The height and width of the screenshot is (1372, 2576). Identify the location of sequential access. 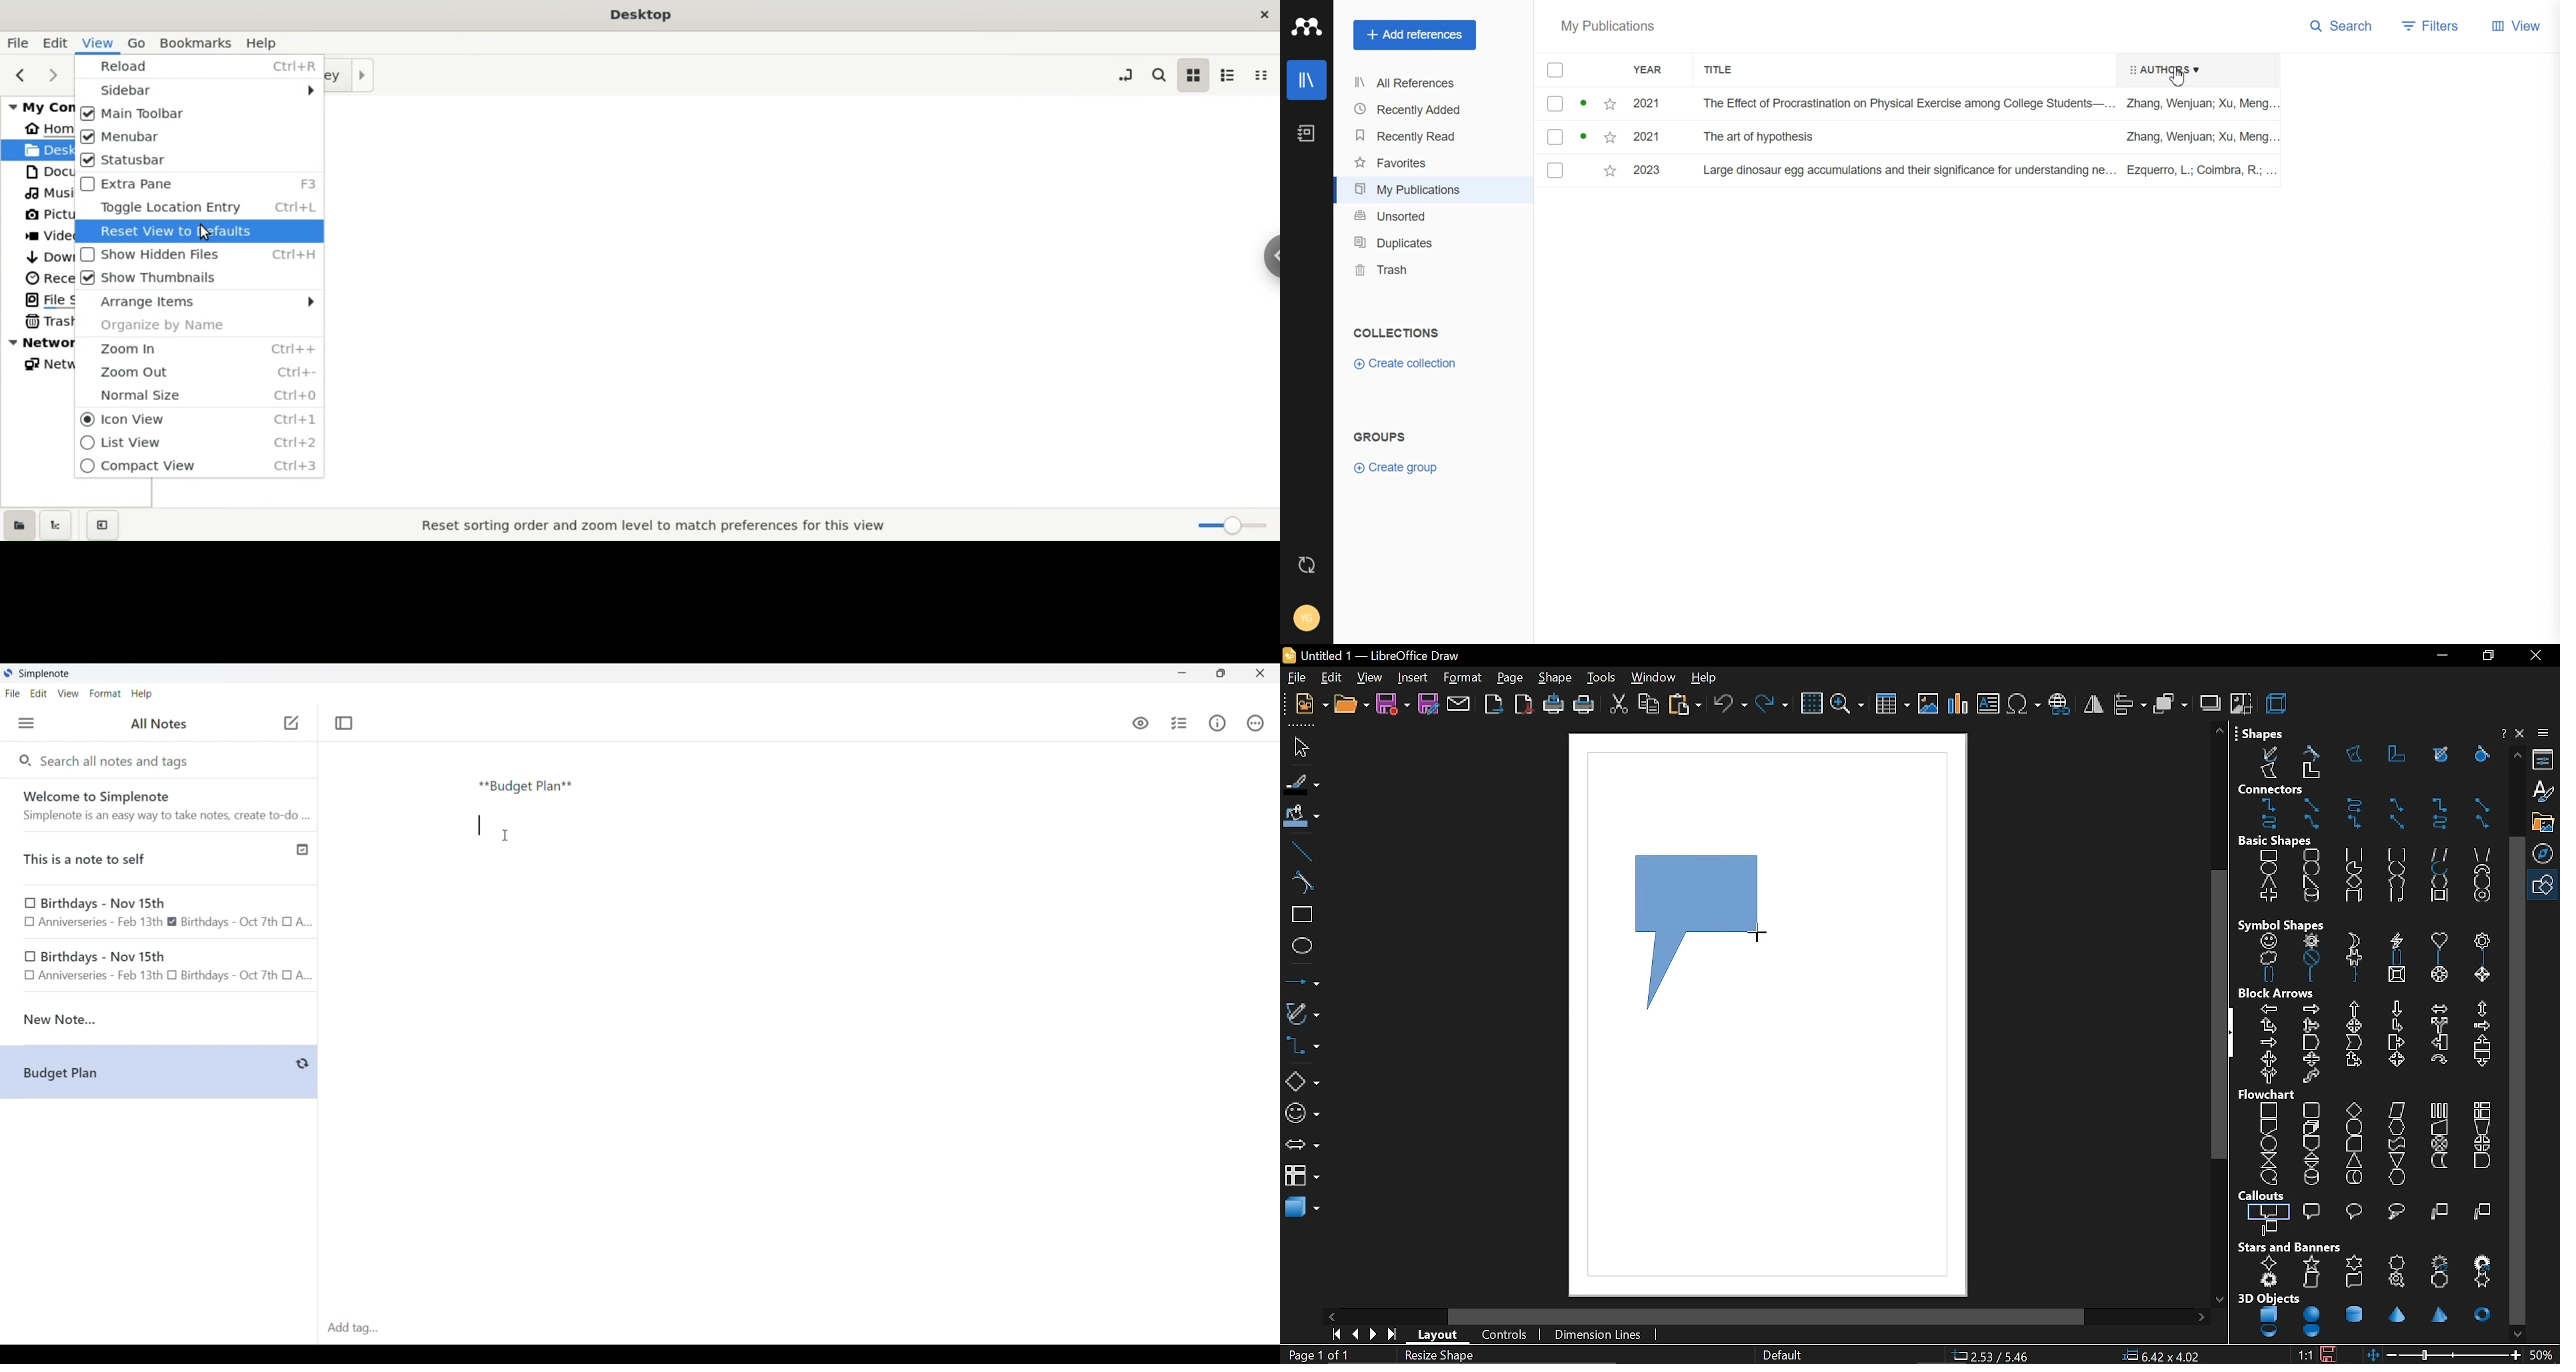
(2269, 1176).